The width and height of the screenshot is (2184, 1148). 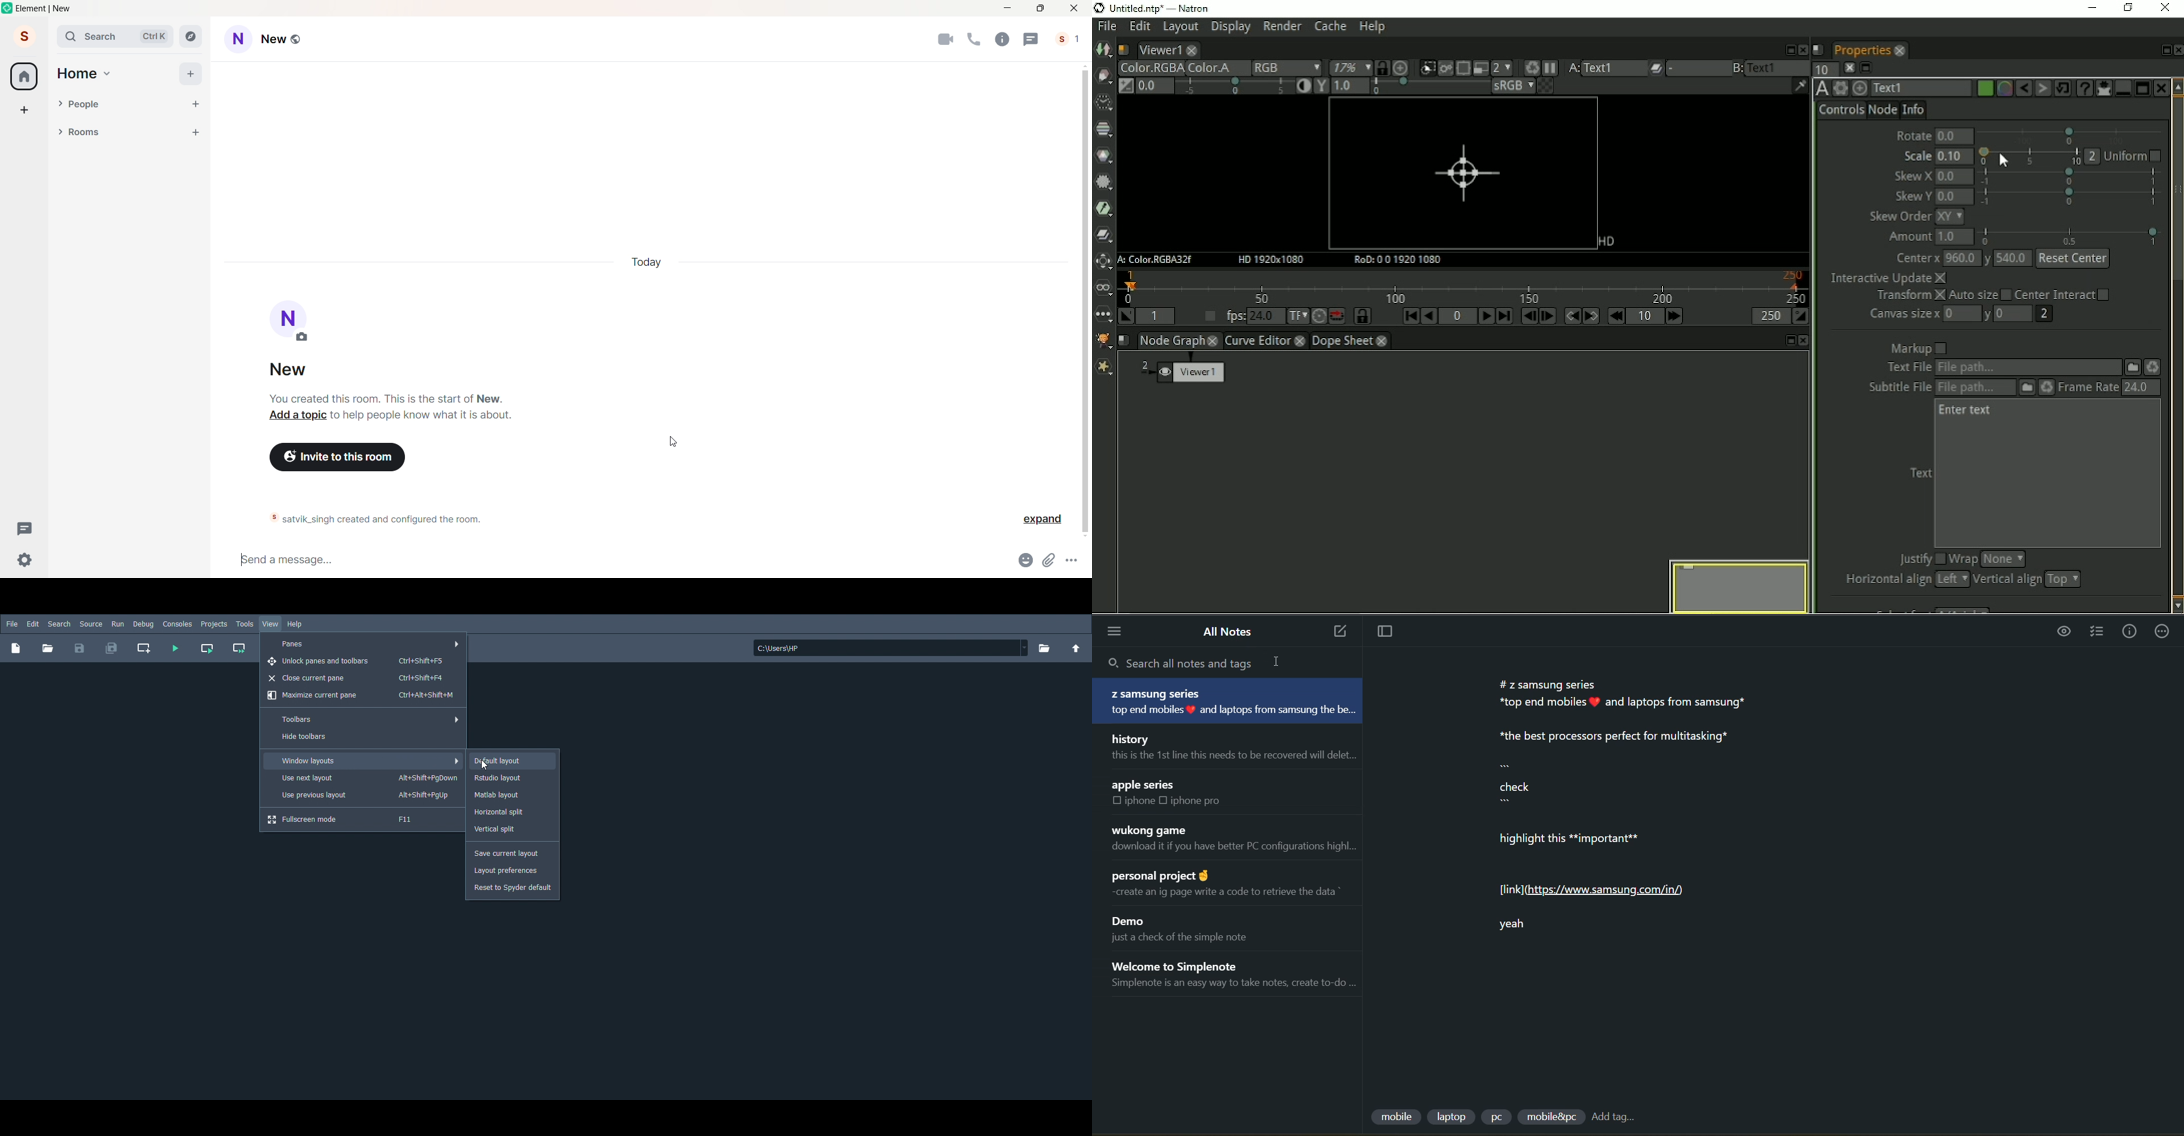 I want to click on Source, so click(x=90, y=624).